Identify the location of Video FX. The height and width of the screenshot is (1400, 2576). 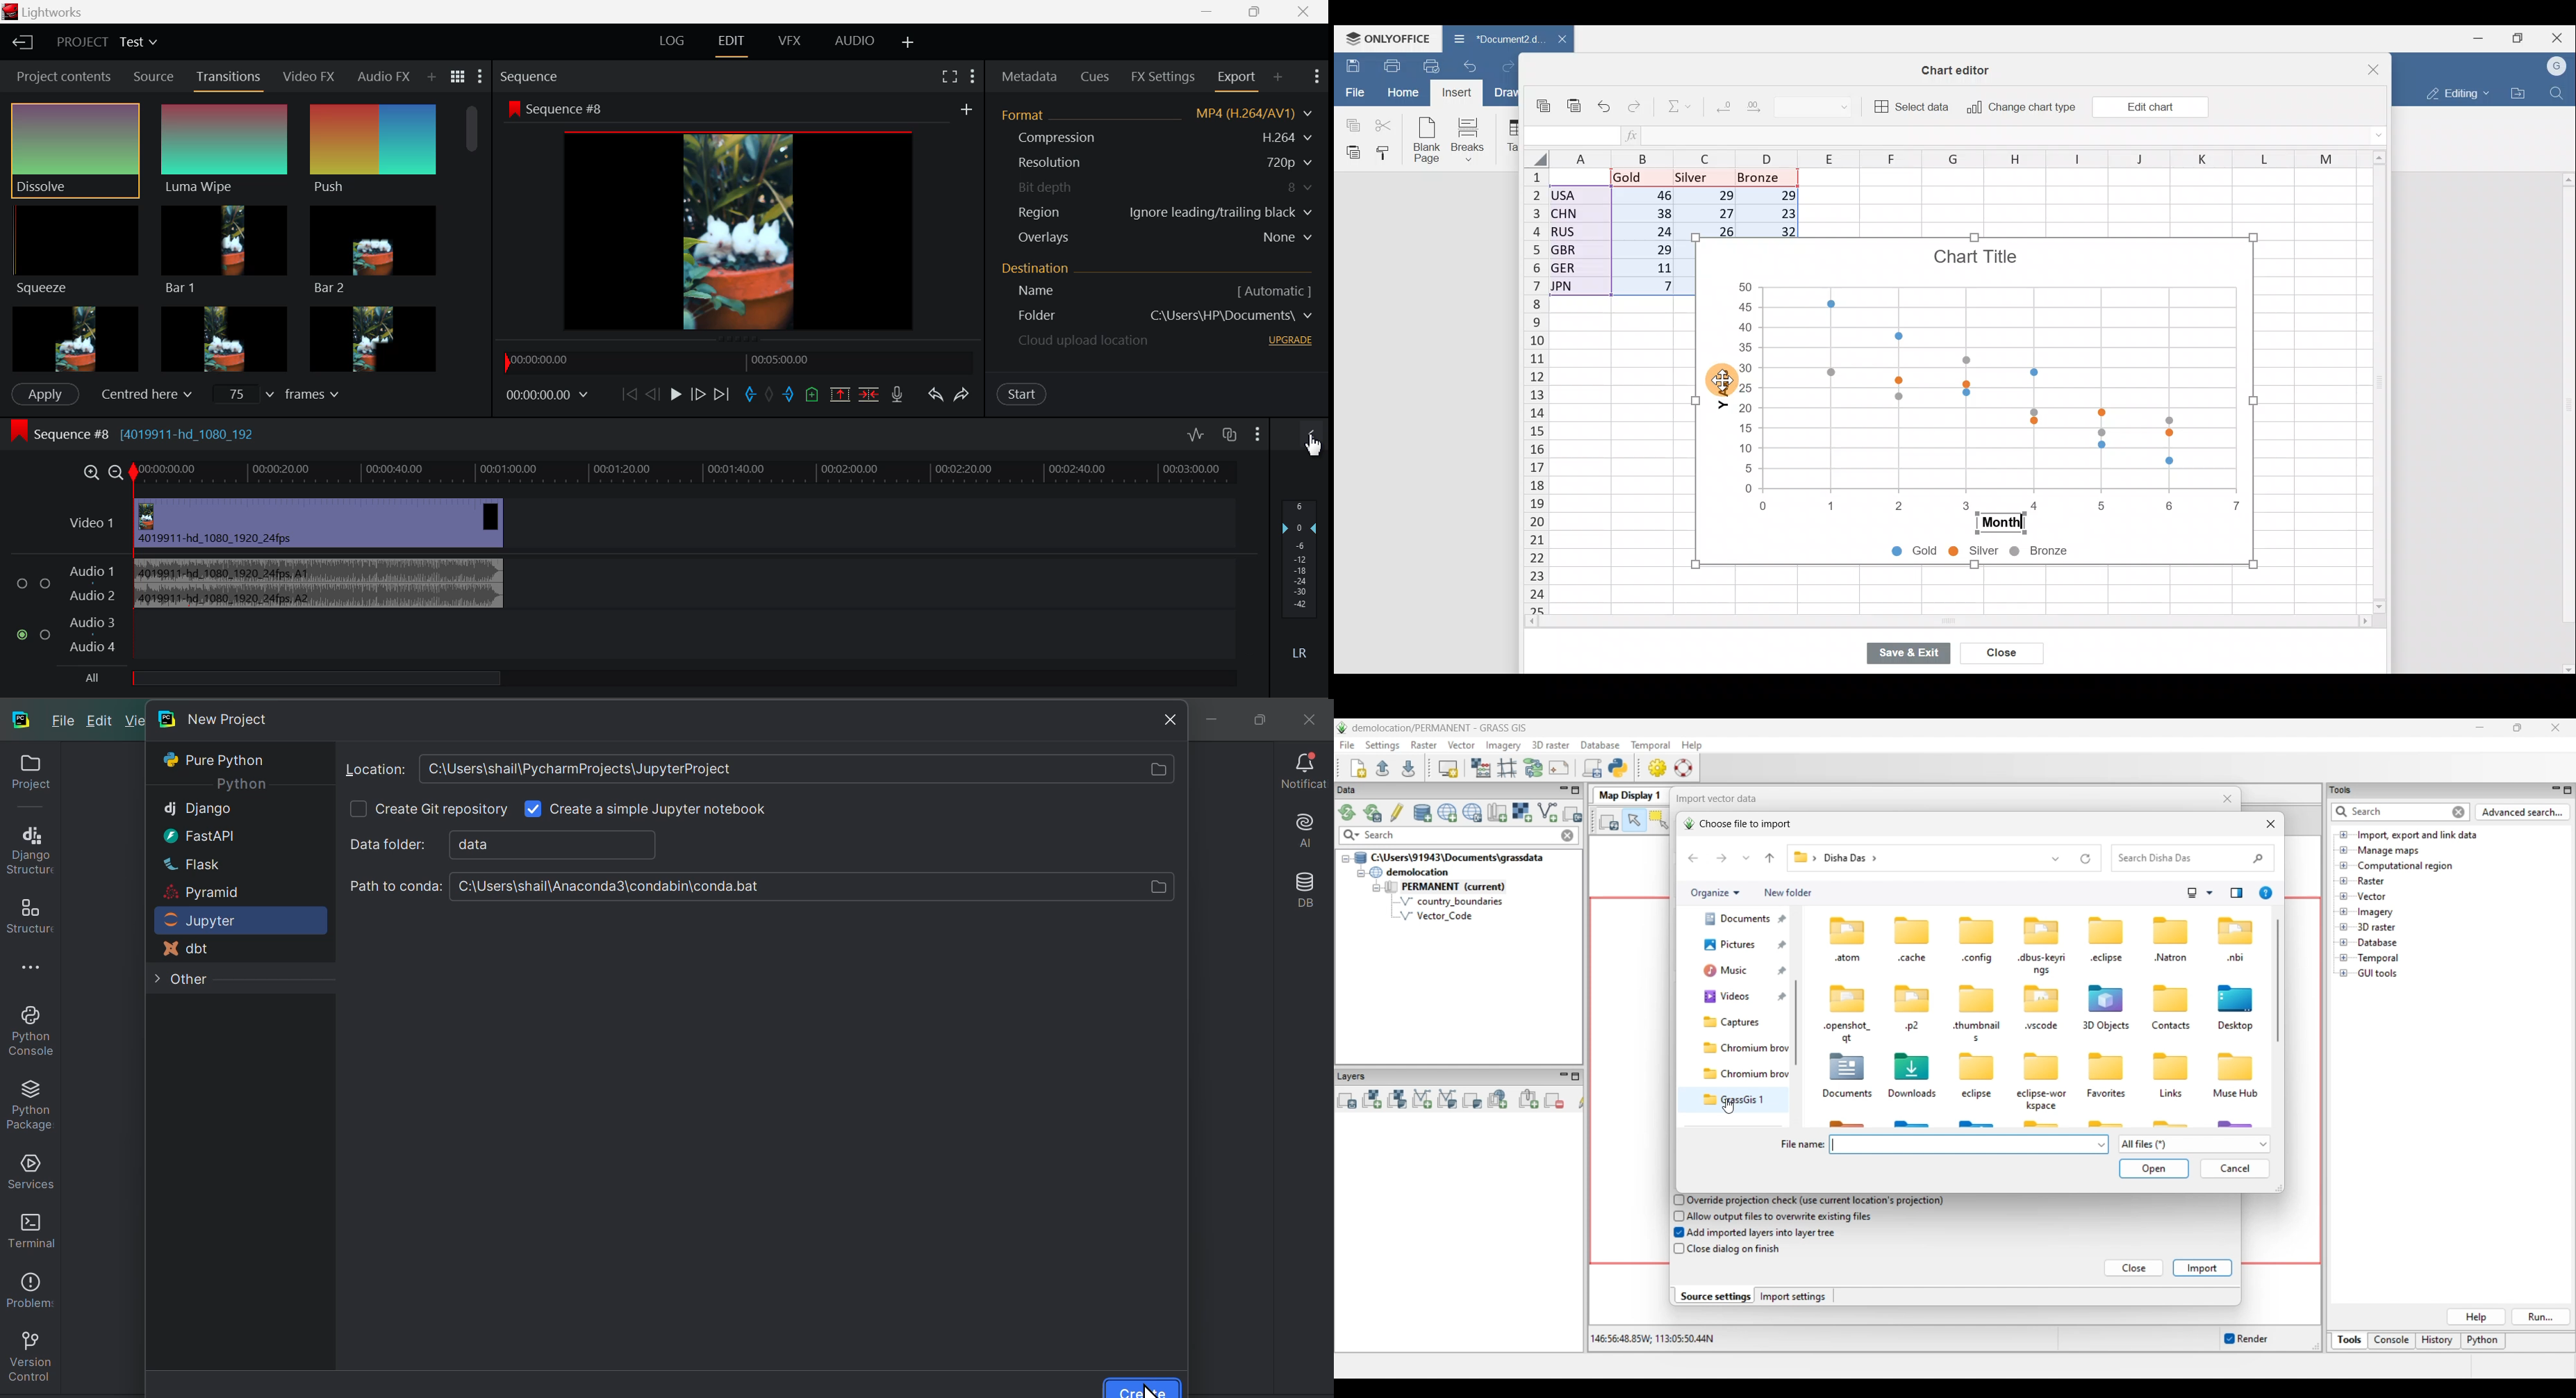
(308, 80).